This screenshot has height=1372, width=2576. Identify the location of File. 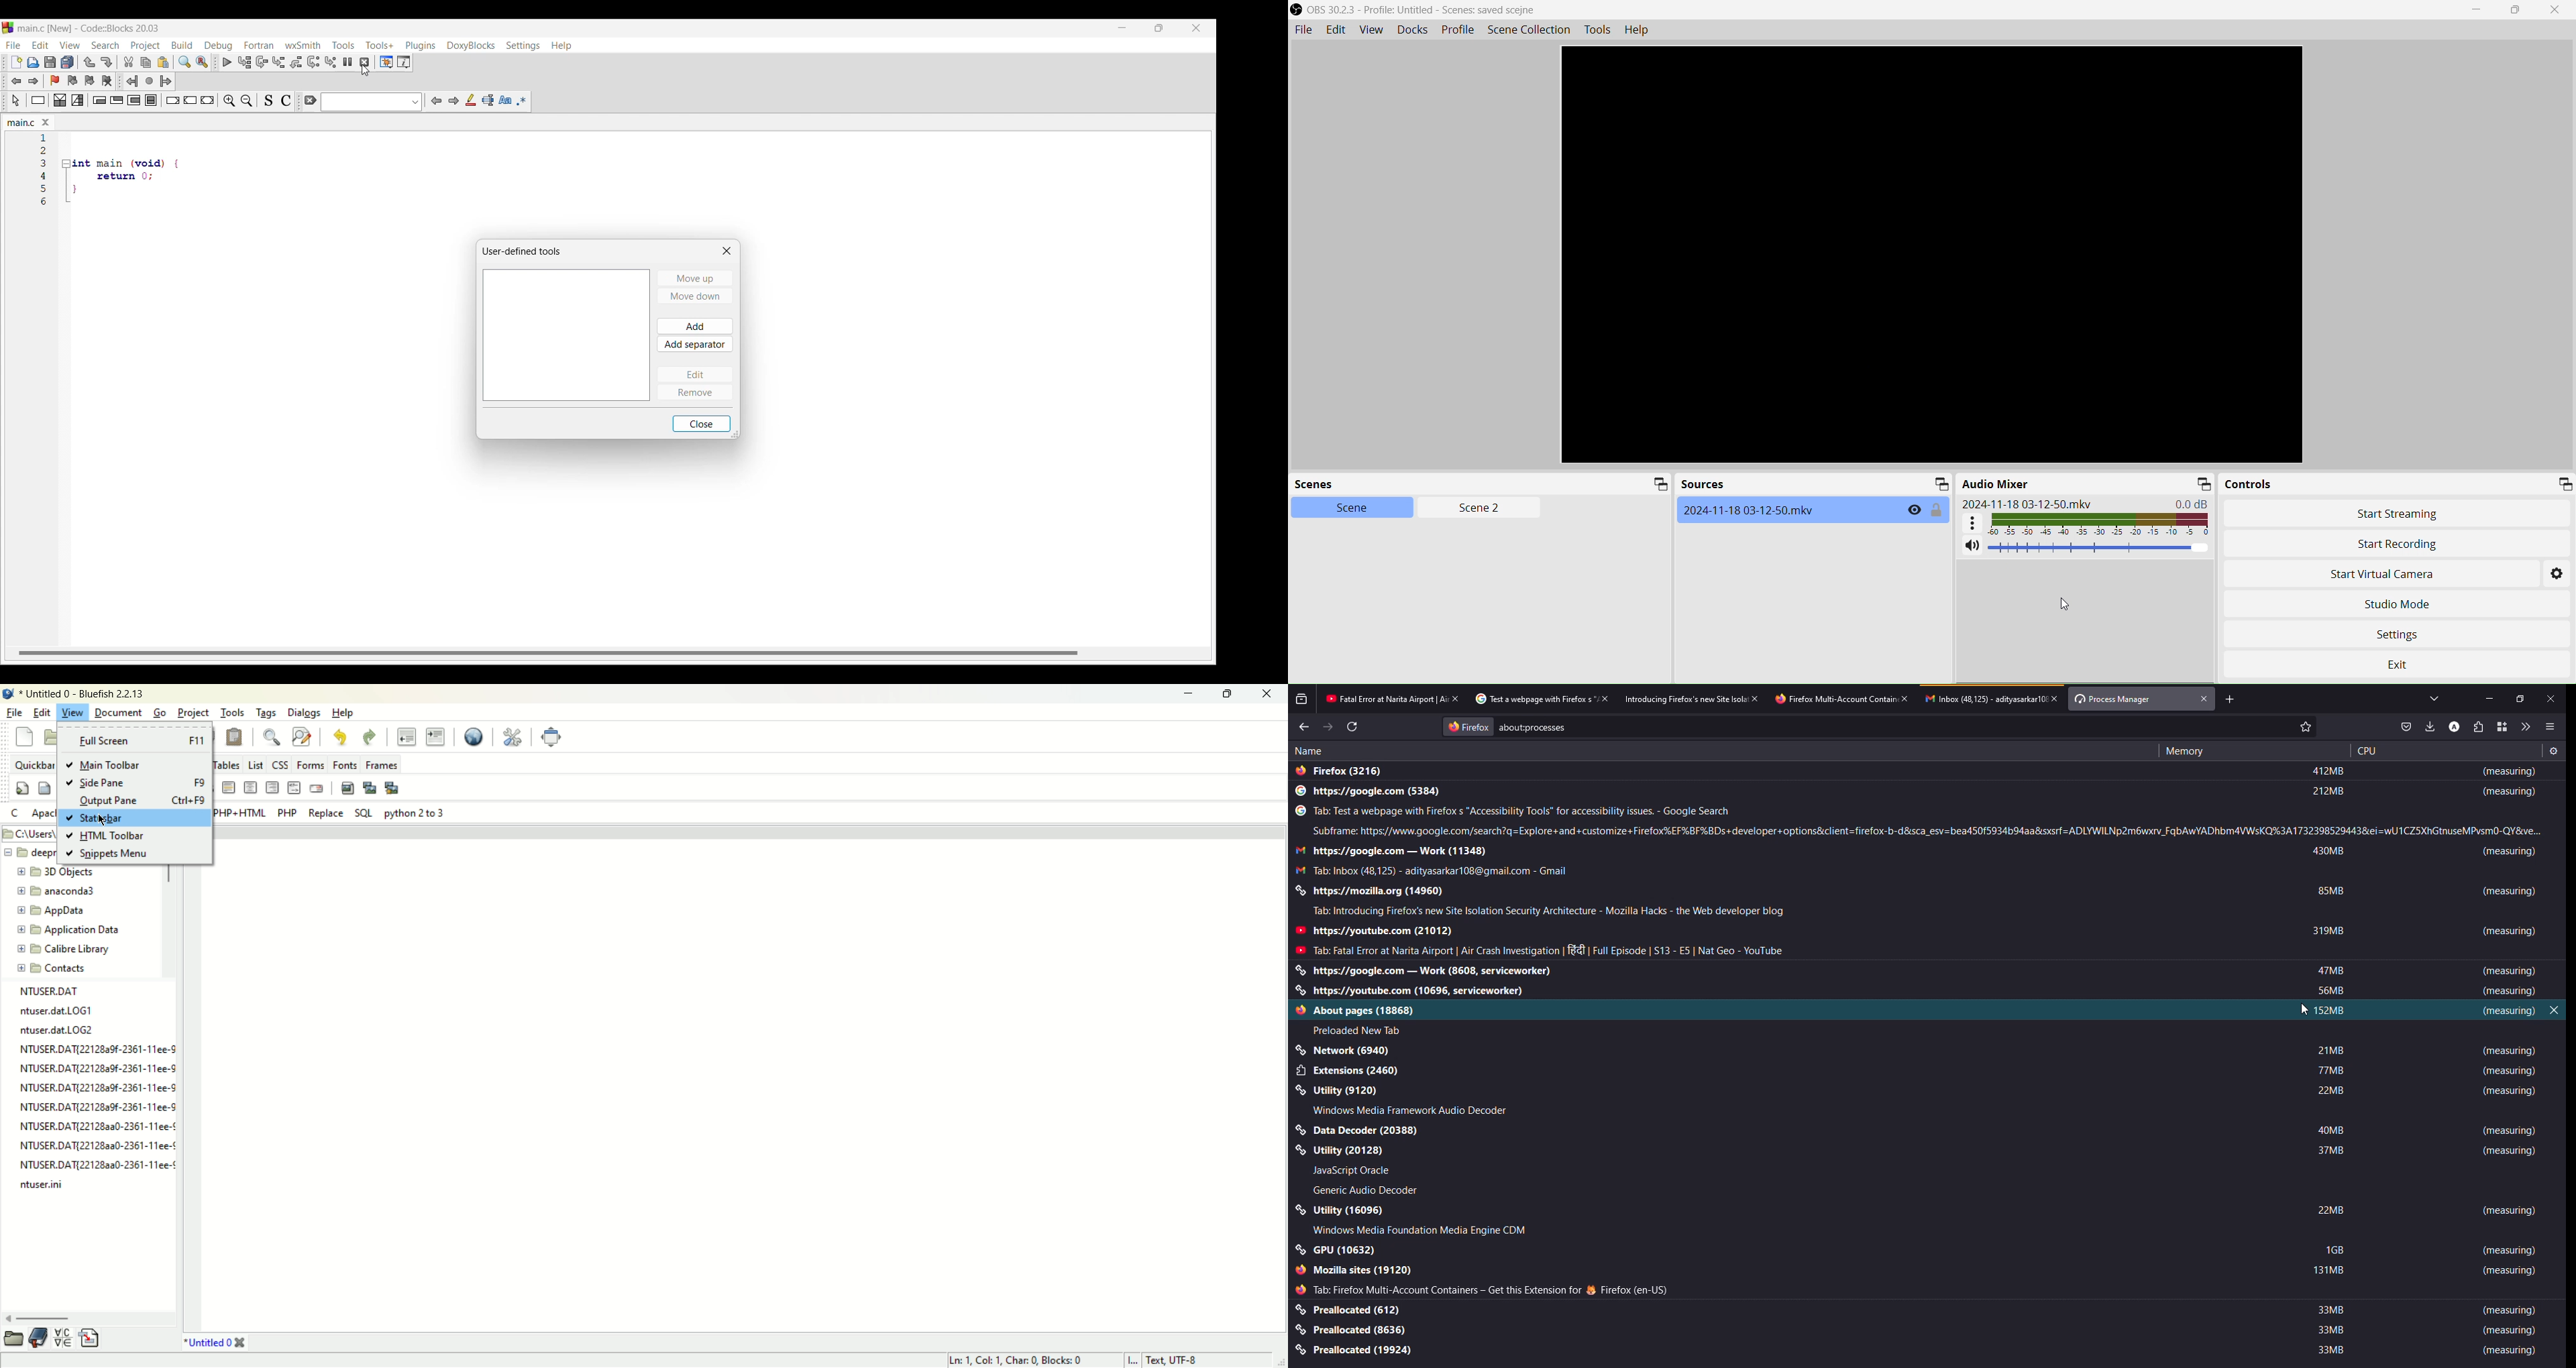
(1303, 30).